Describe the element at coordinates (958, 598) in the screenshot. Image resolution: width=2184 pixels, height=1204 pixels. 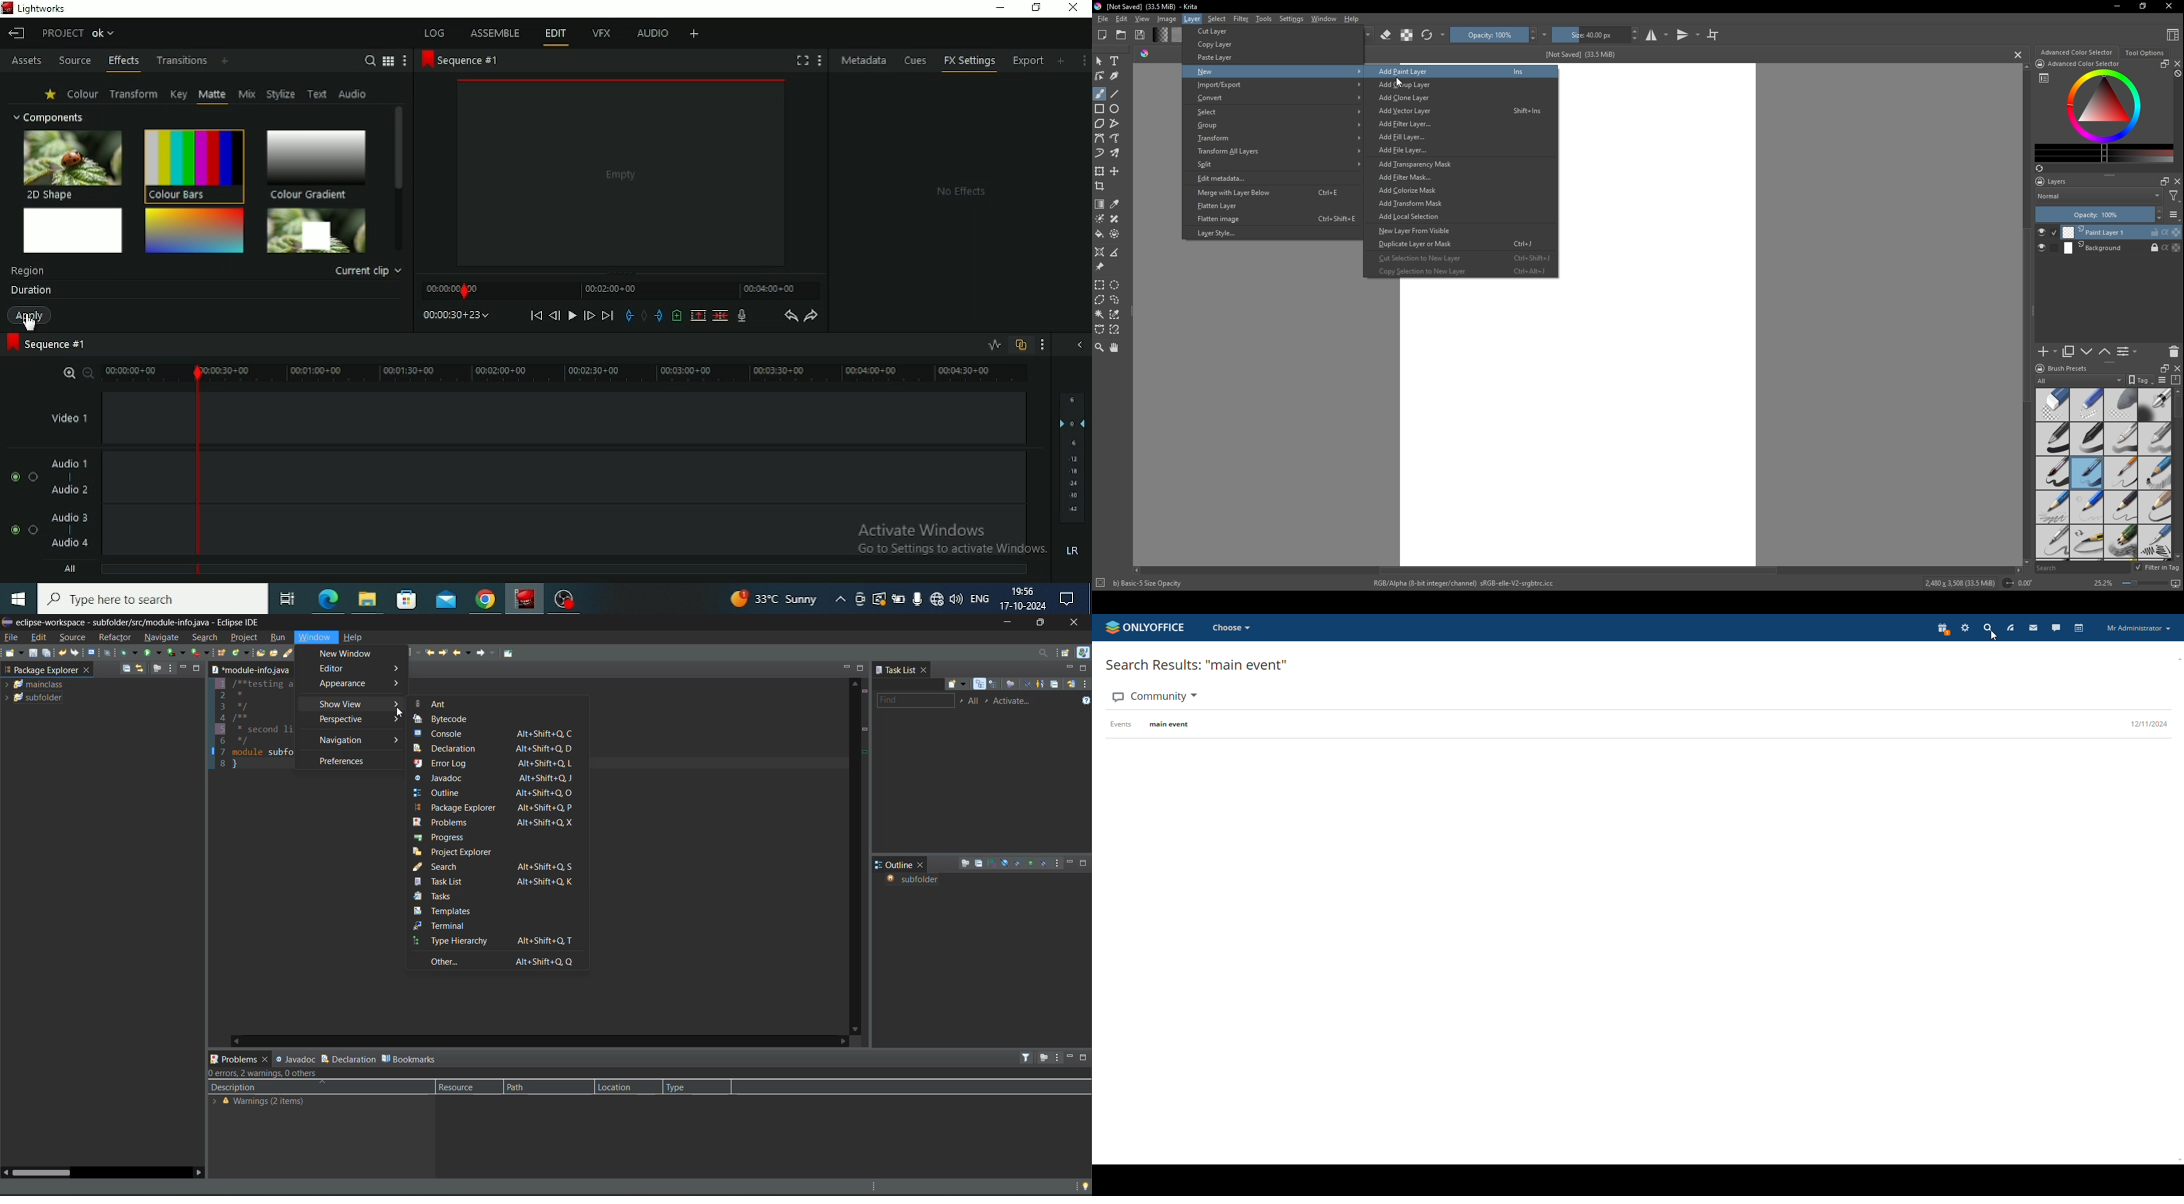
I see `speakers` at that location.